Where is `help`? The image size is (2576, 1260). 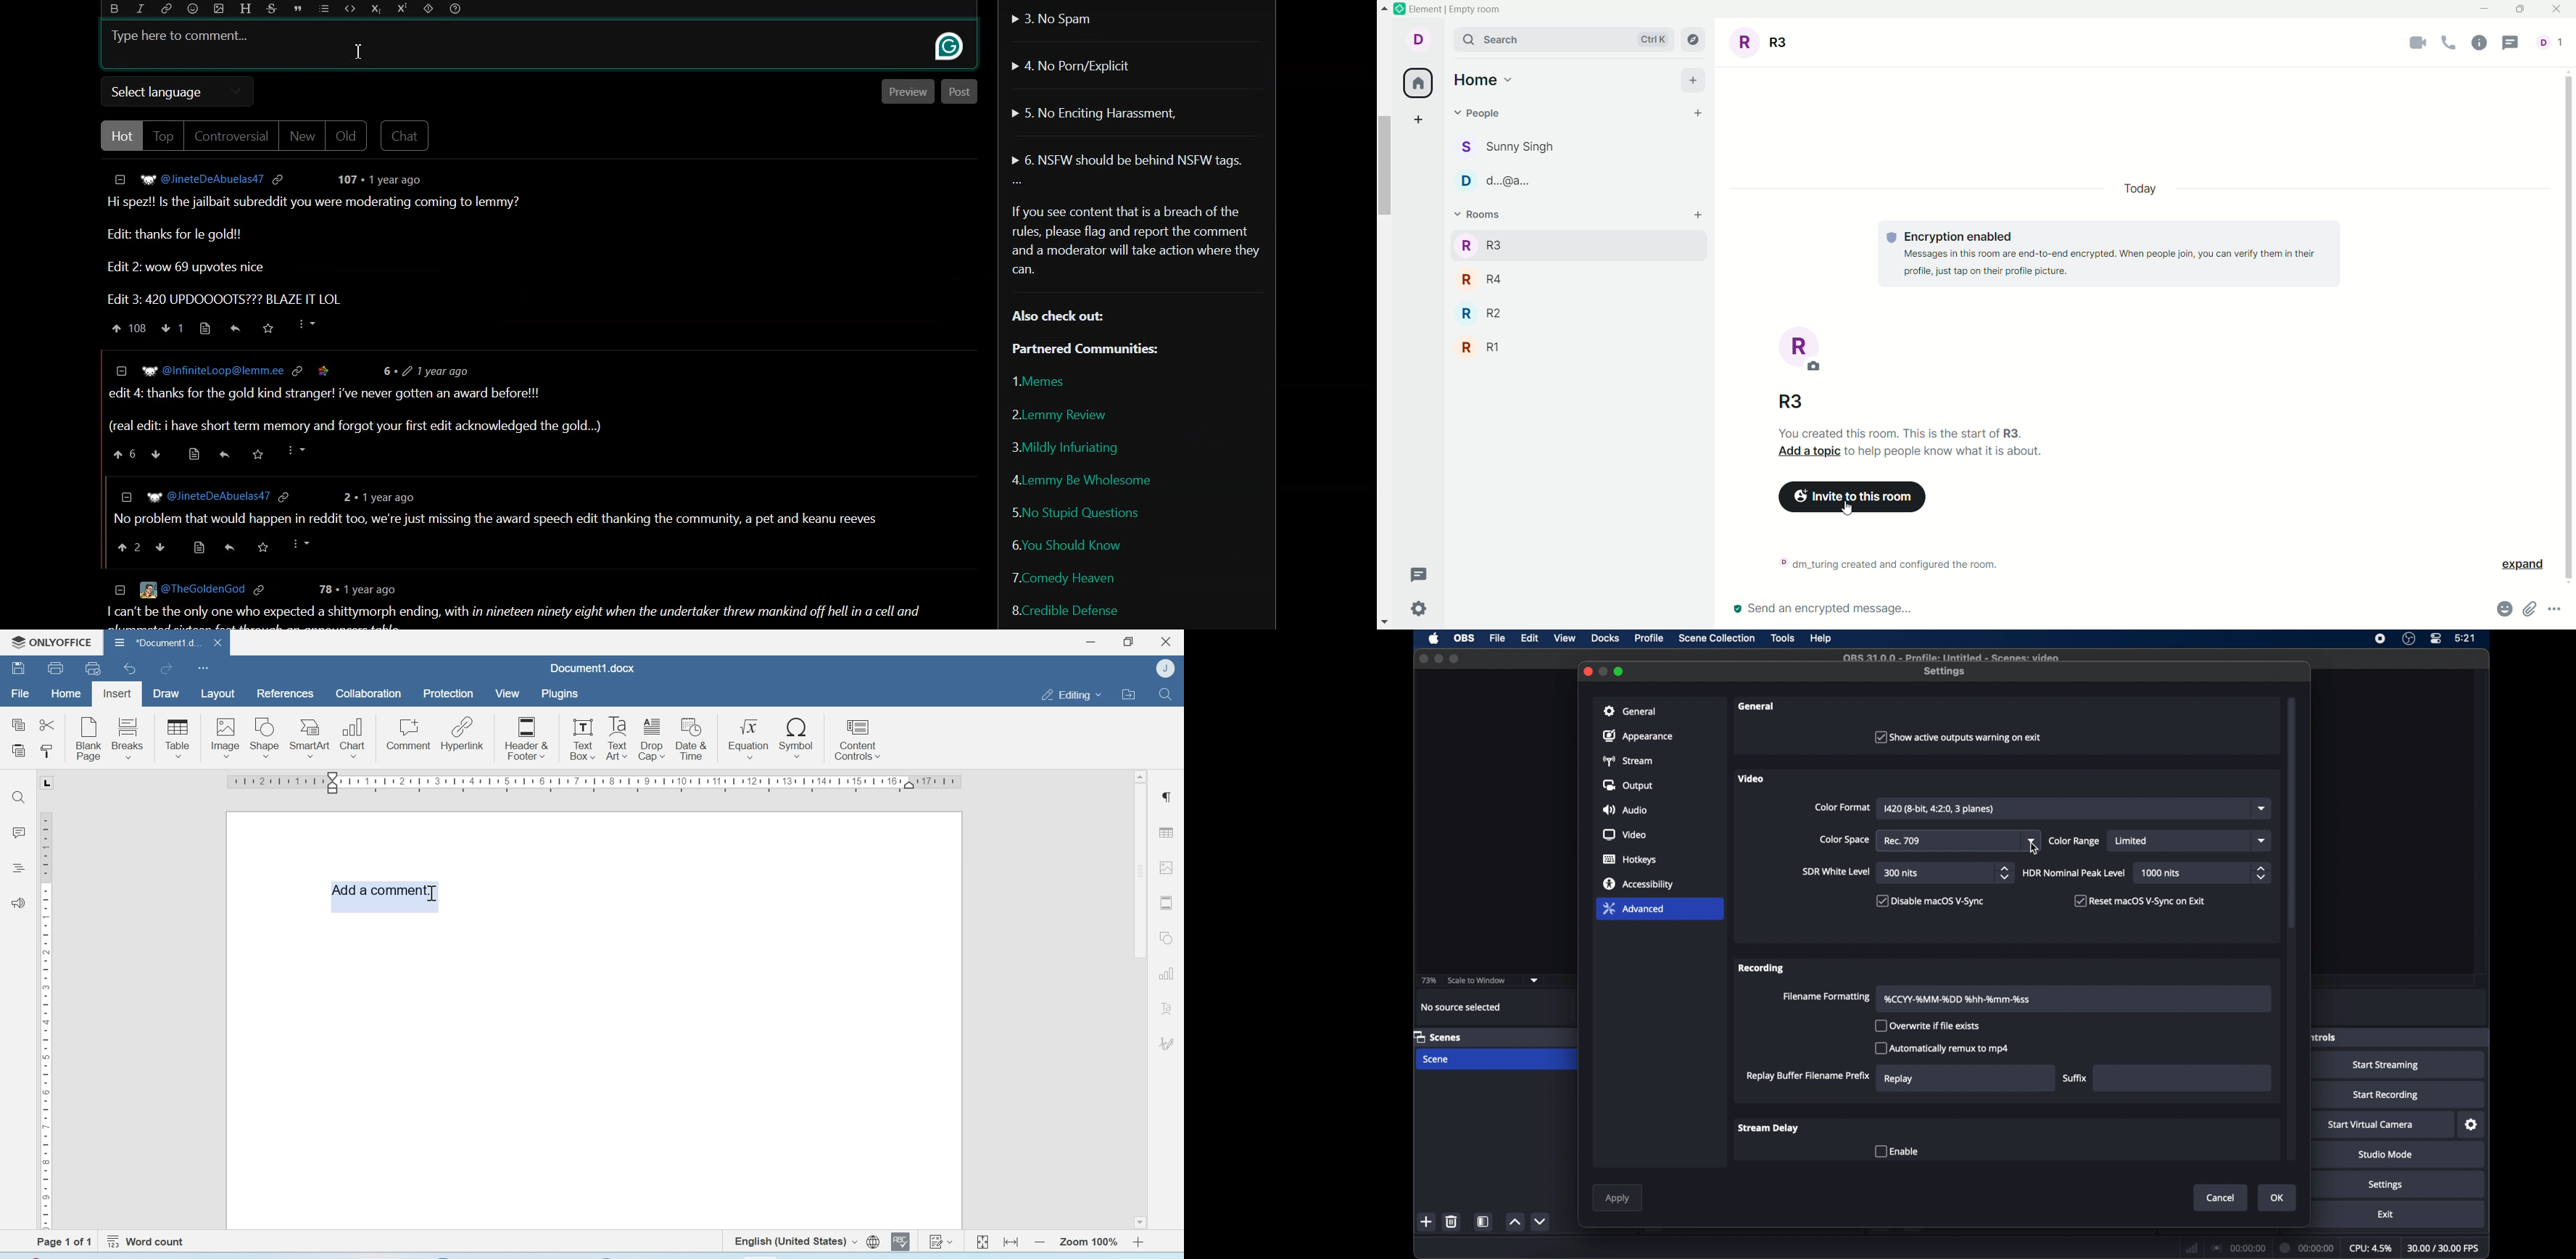 help is located at coordinates (1821, 639).